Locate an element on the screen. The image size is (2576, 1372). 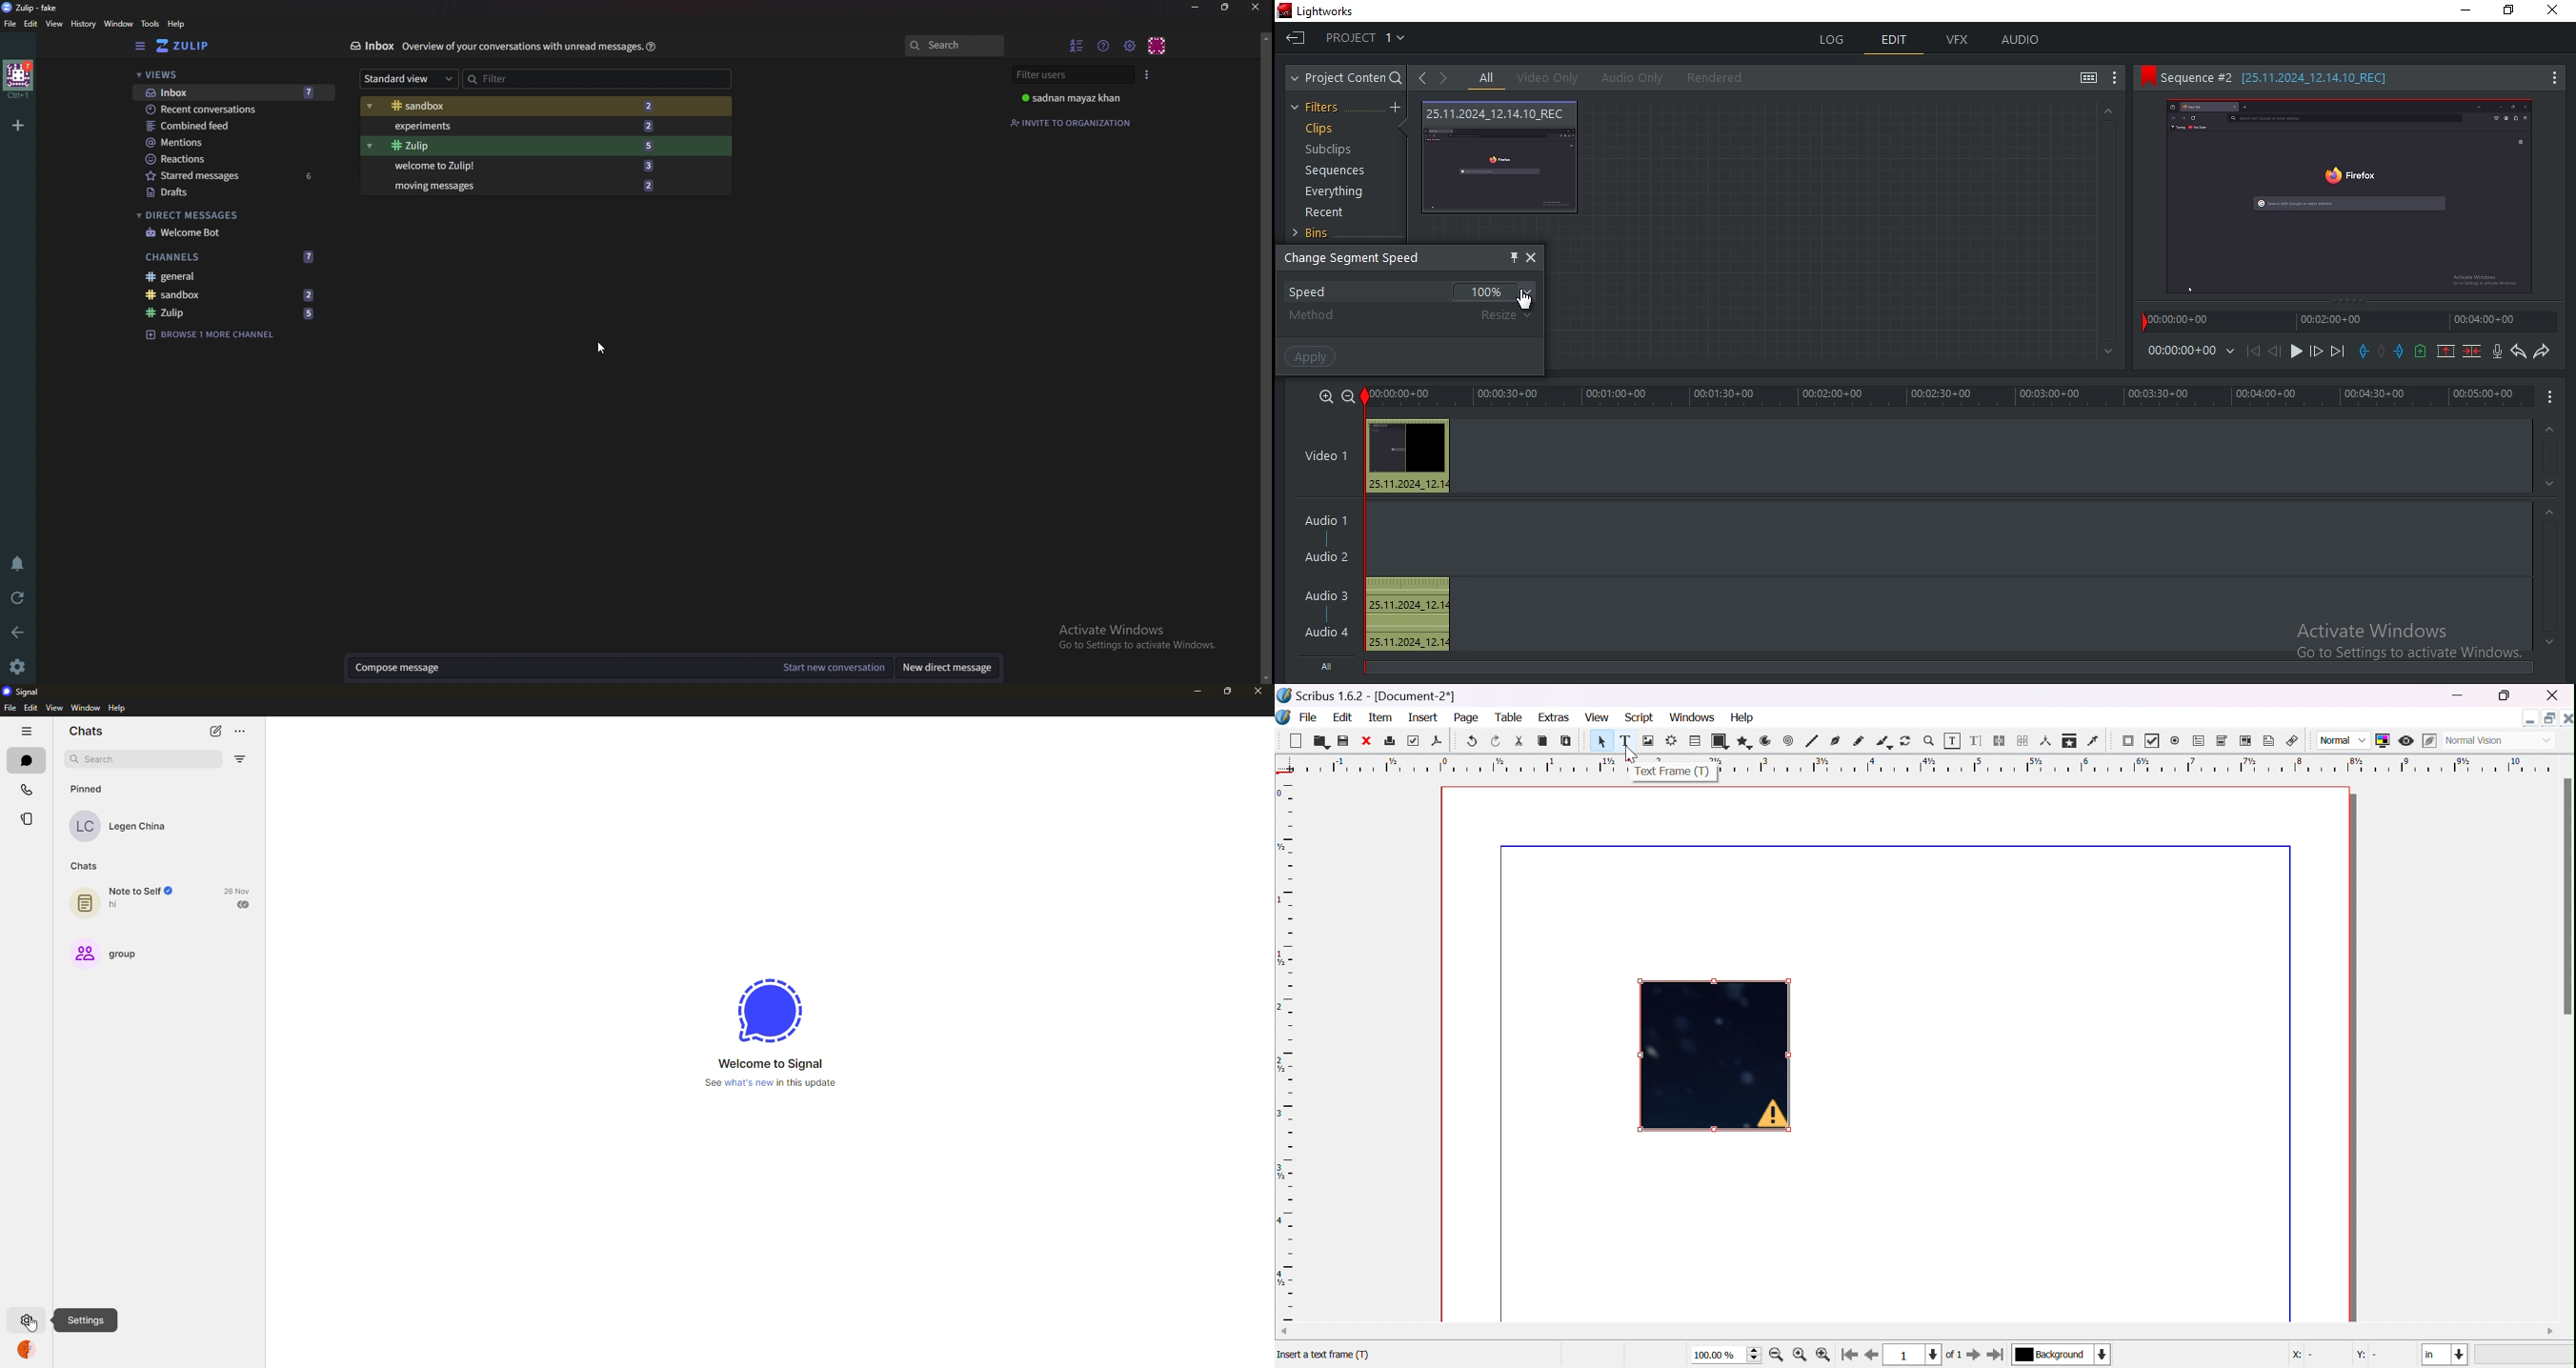
Help menu is located at coordinates (1106, 45).